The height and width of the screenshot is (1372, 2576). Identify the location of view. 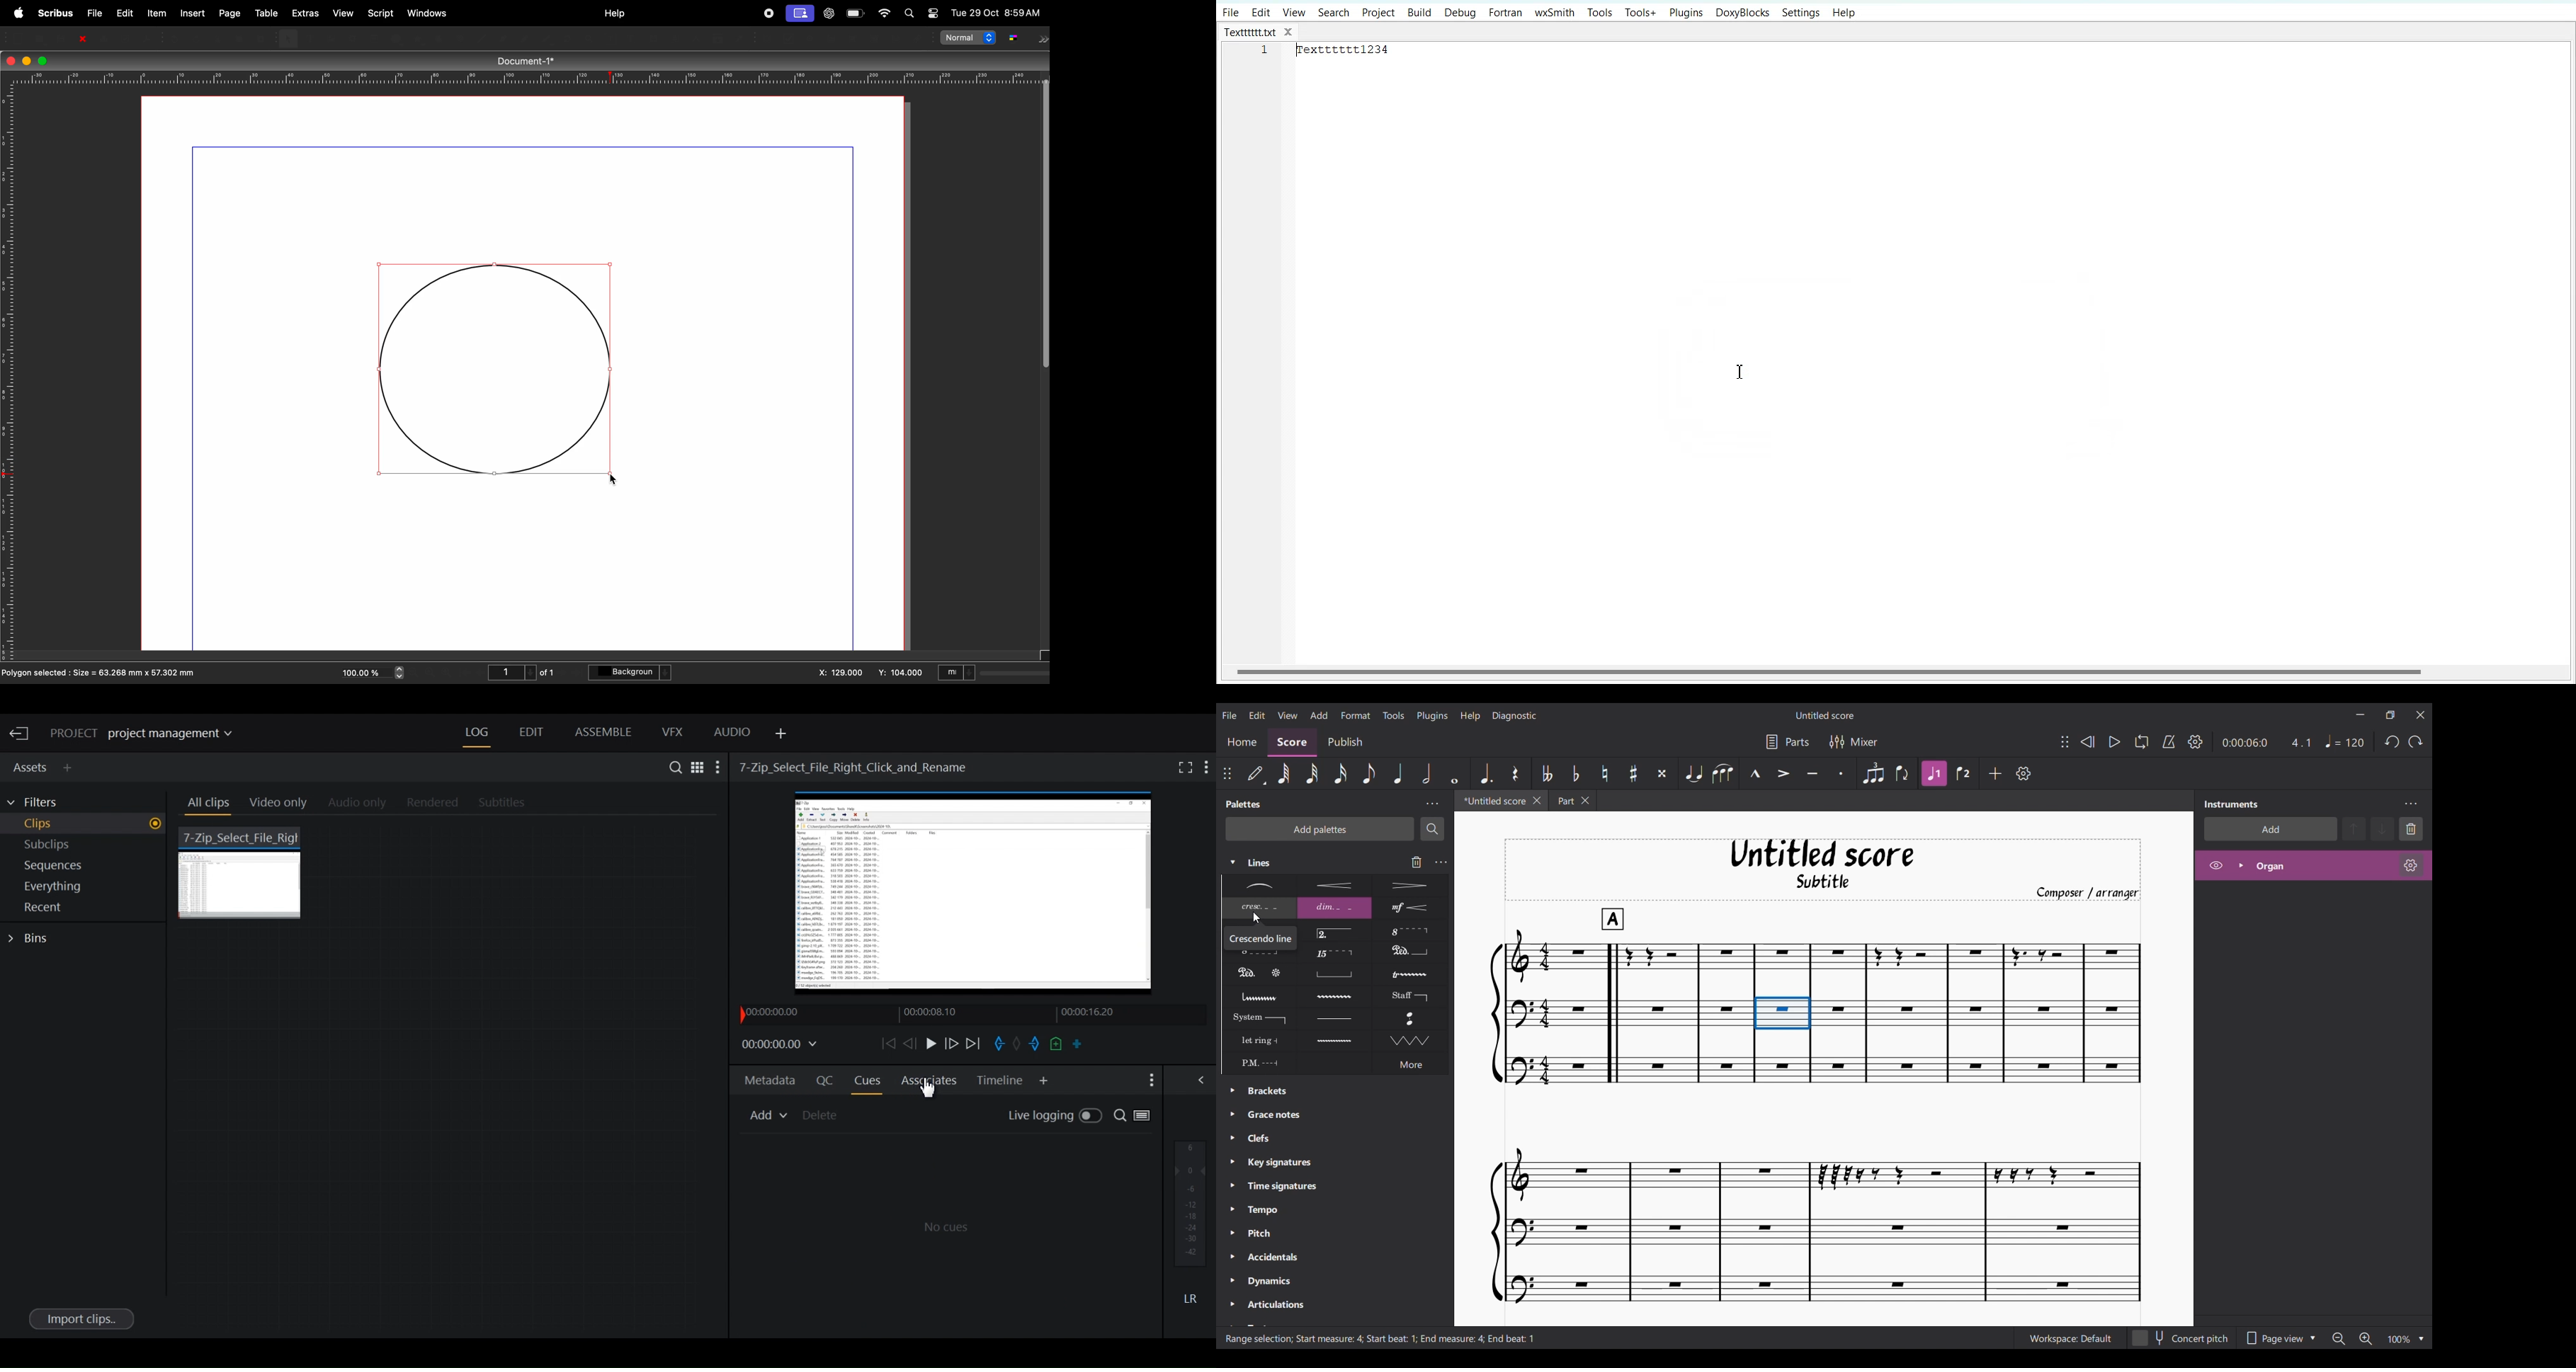
(345, 14).